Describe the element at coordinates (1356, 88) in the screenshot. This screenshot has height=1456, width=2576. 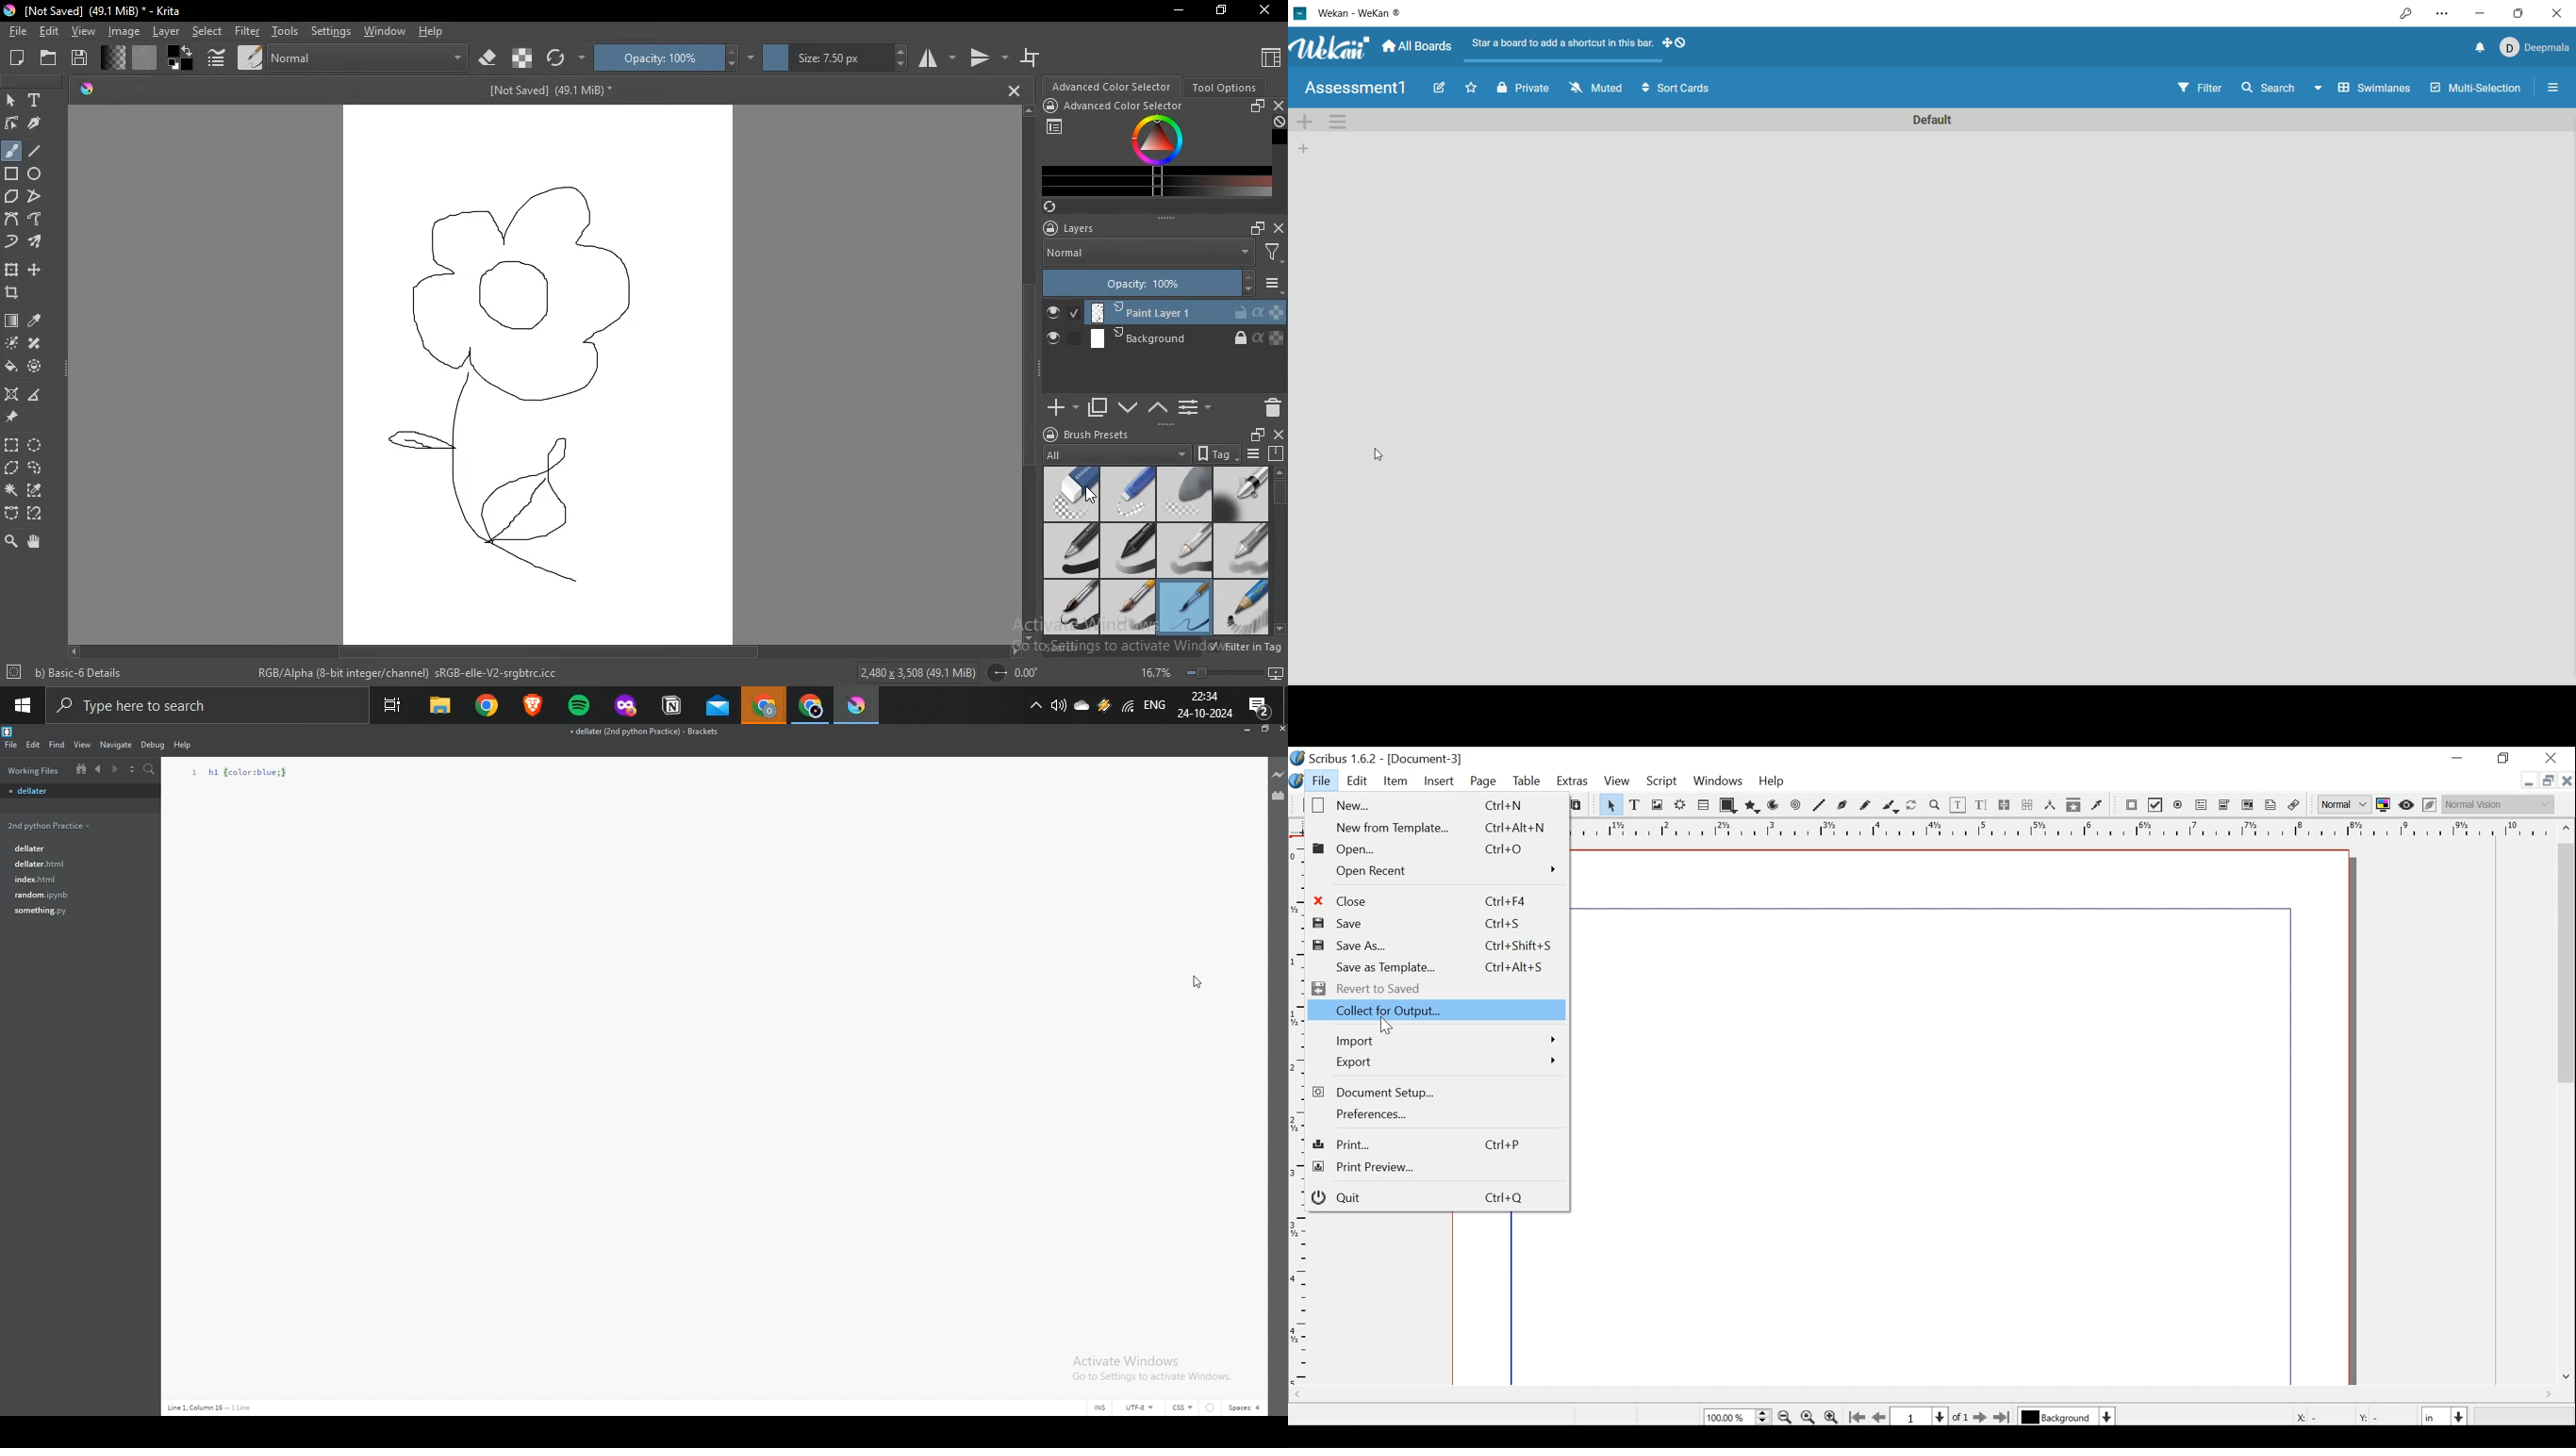
I see `board name: Assessment1` at that location.